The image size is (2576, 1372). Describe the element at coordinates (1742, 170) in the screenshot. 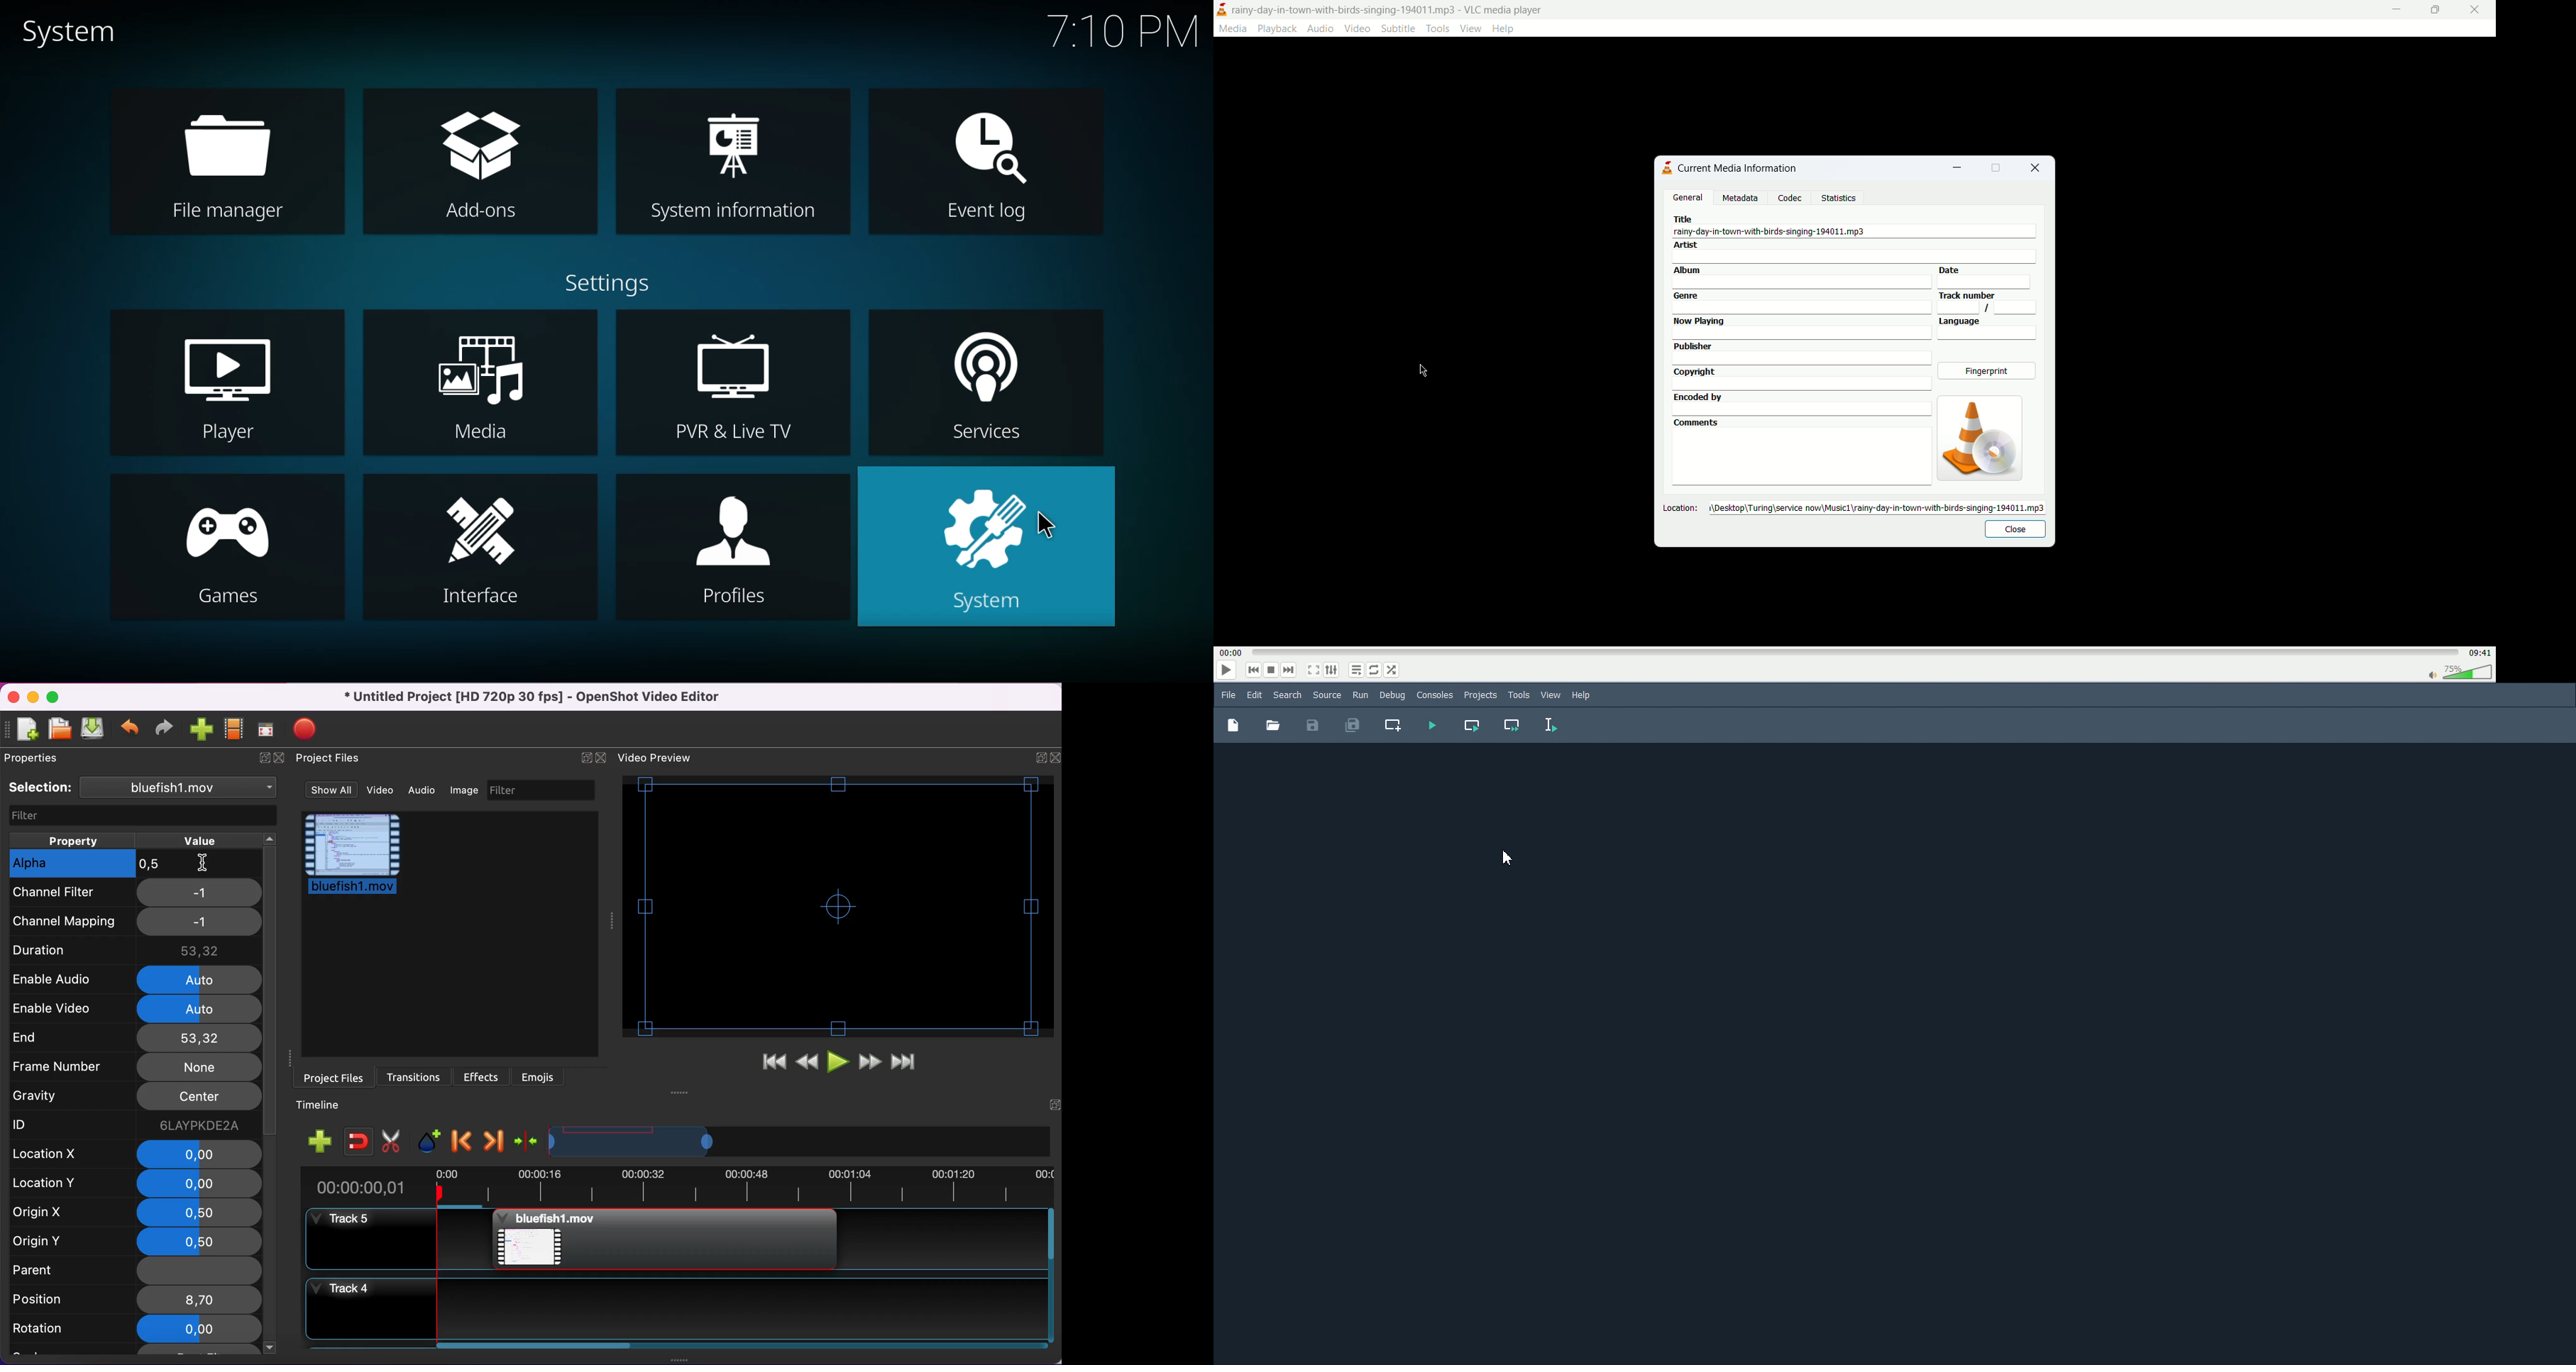

I see `current media information` at that location.